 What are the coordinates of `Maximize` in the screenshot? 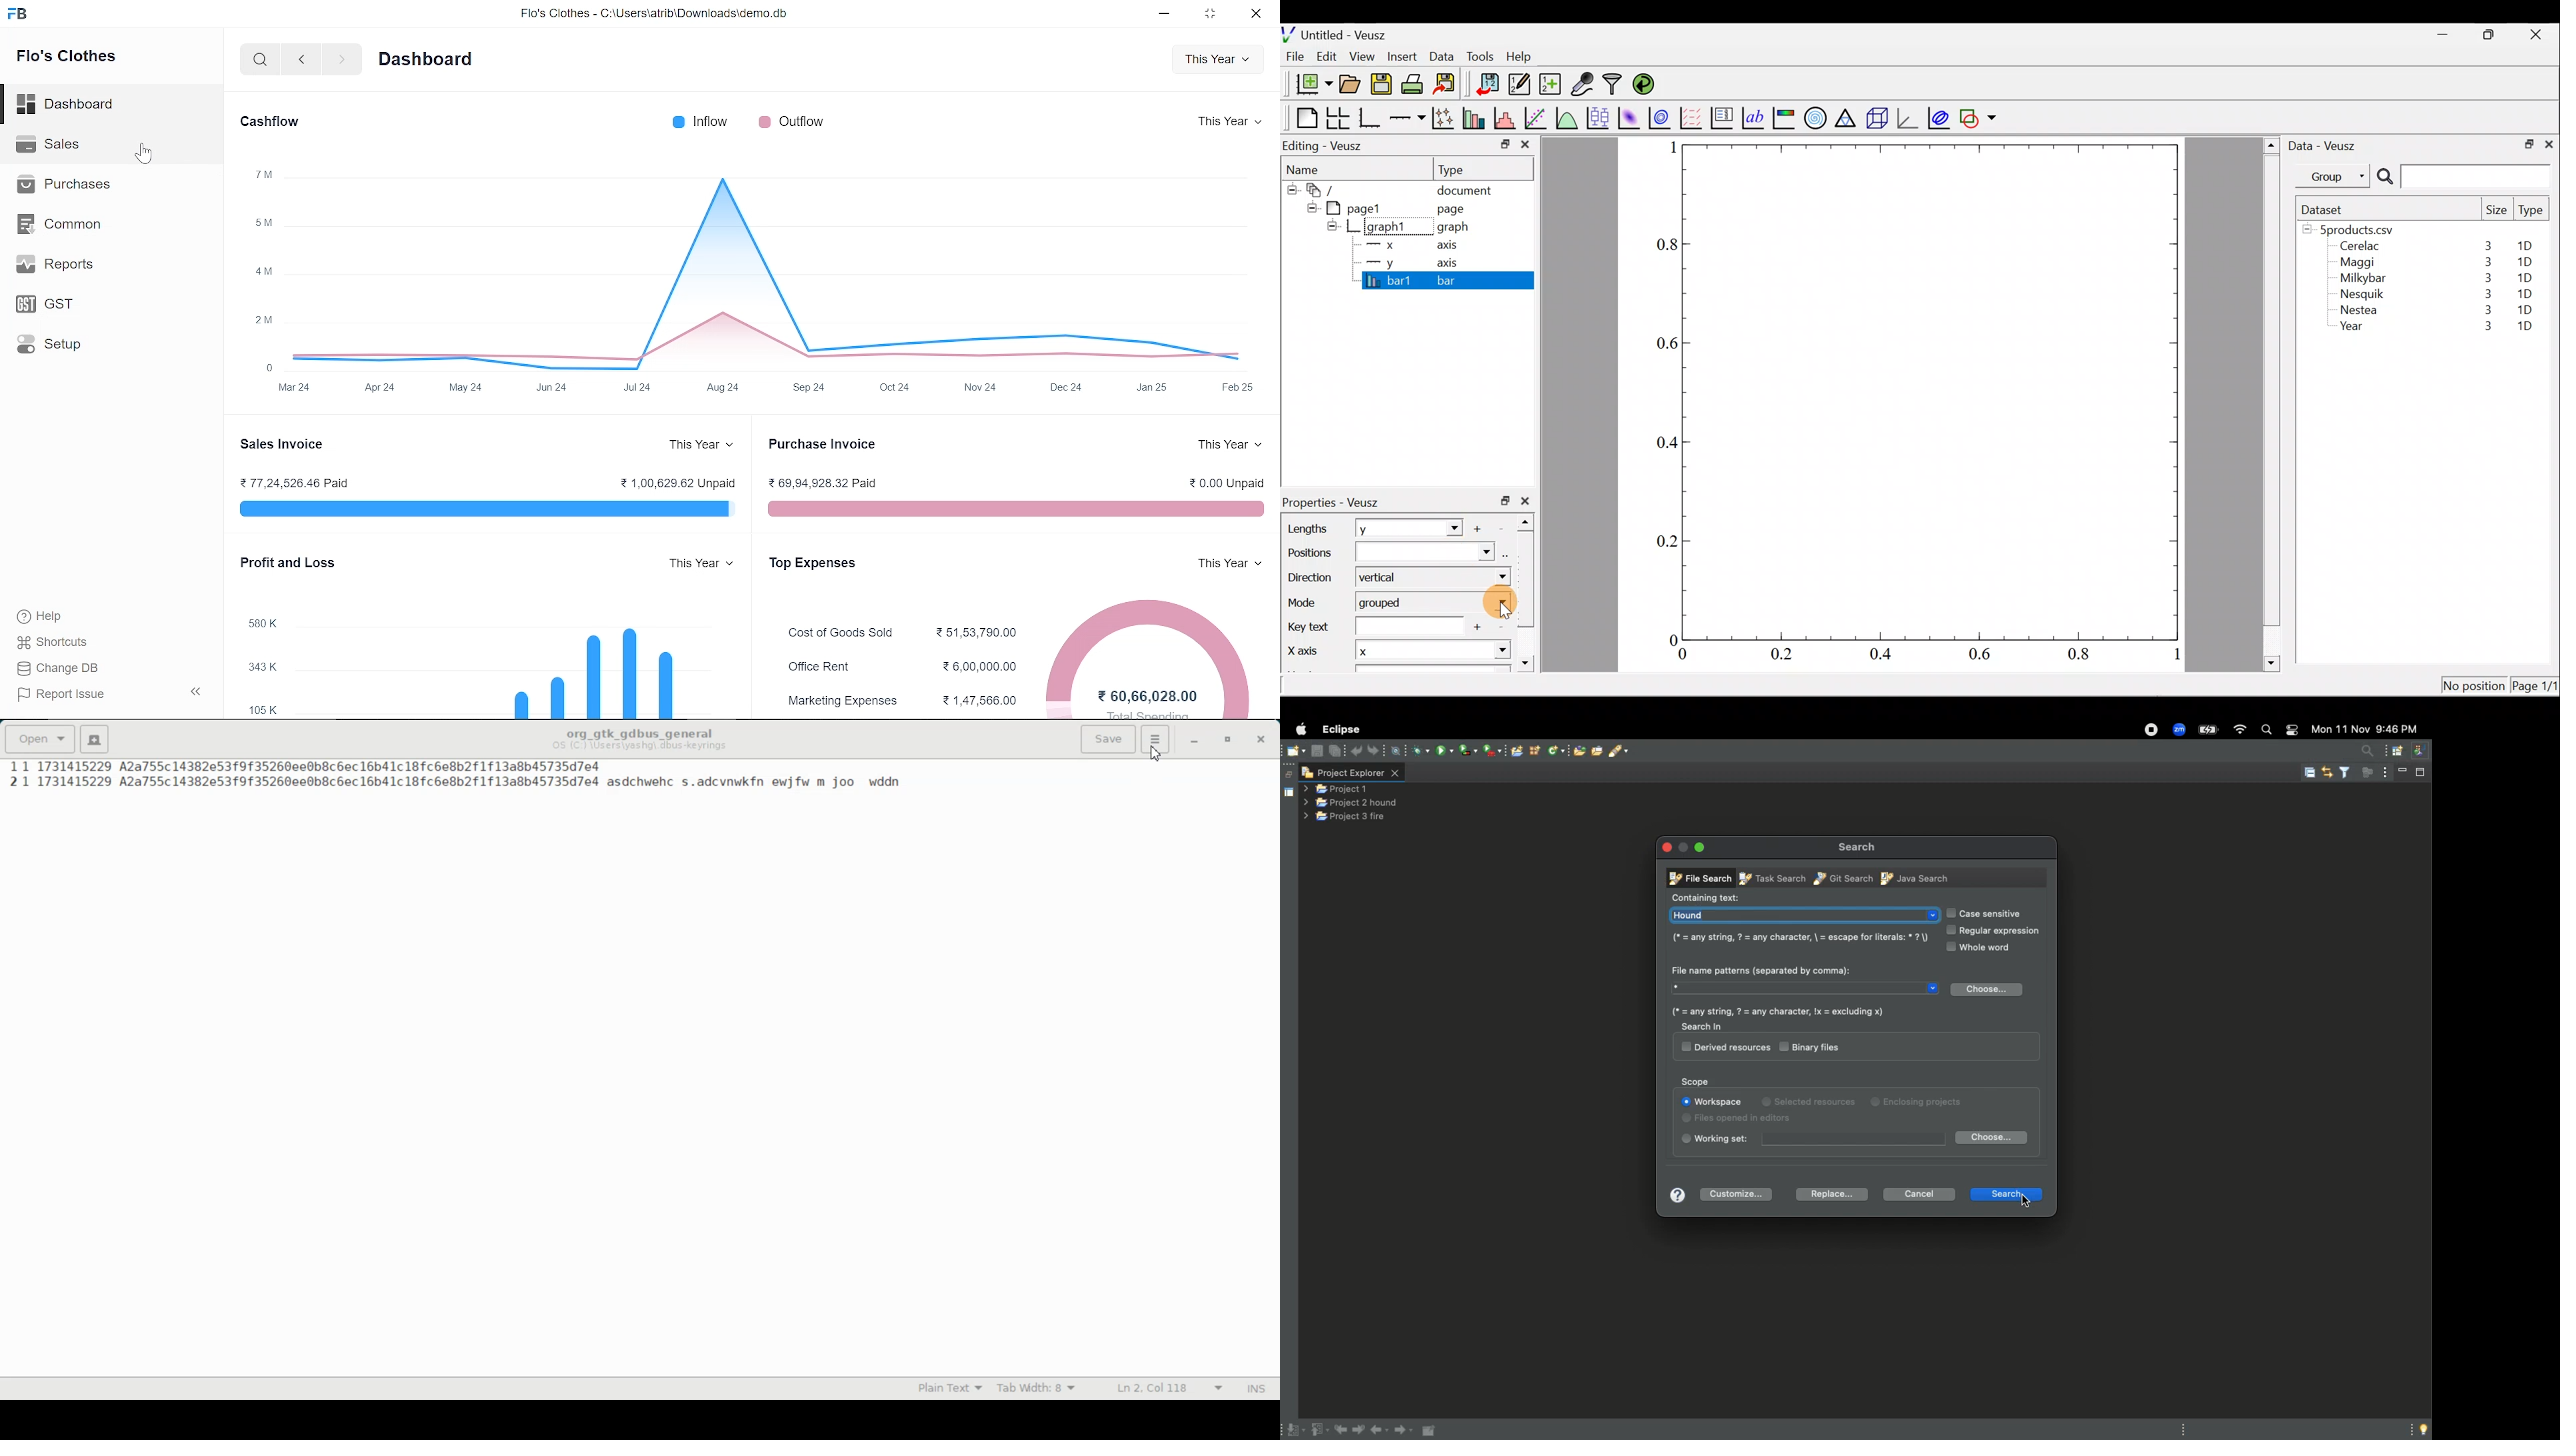 It's located at (1228, 741).